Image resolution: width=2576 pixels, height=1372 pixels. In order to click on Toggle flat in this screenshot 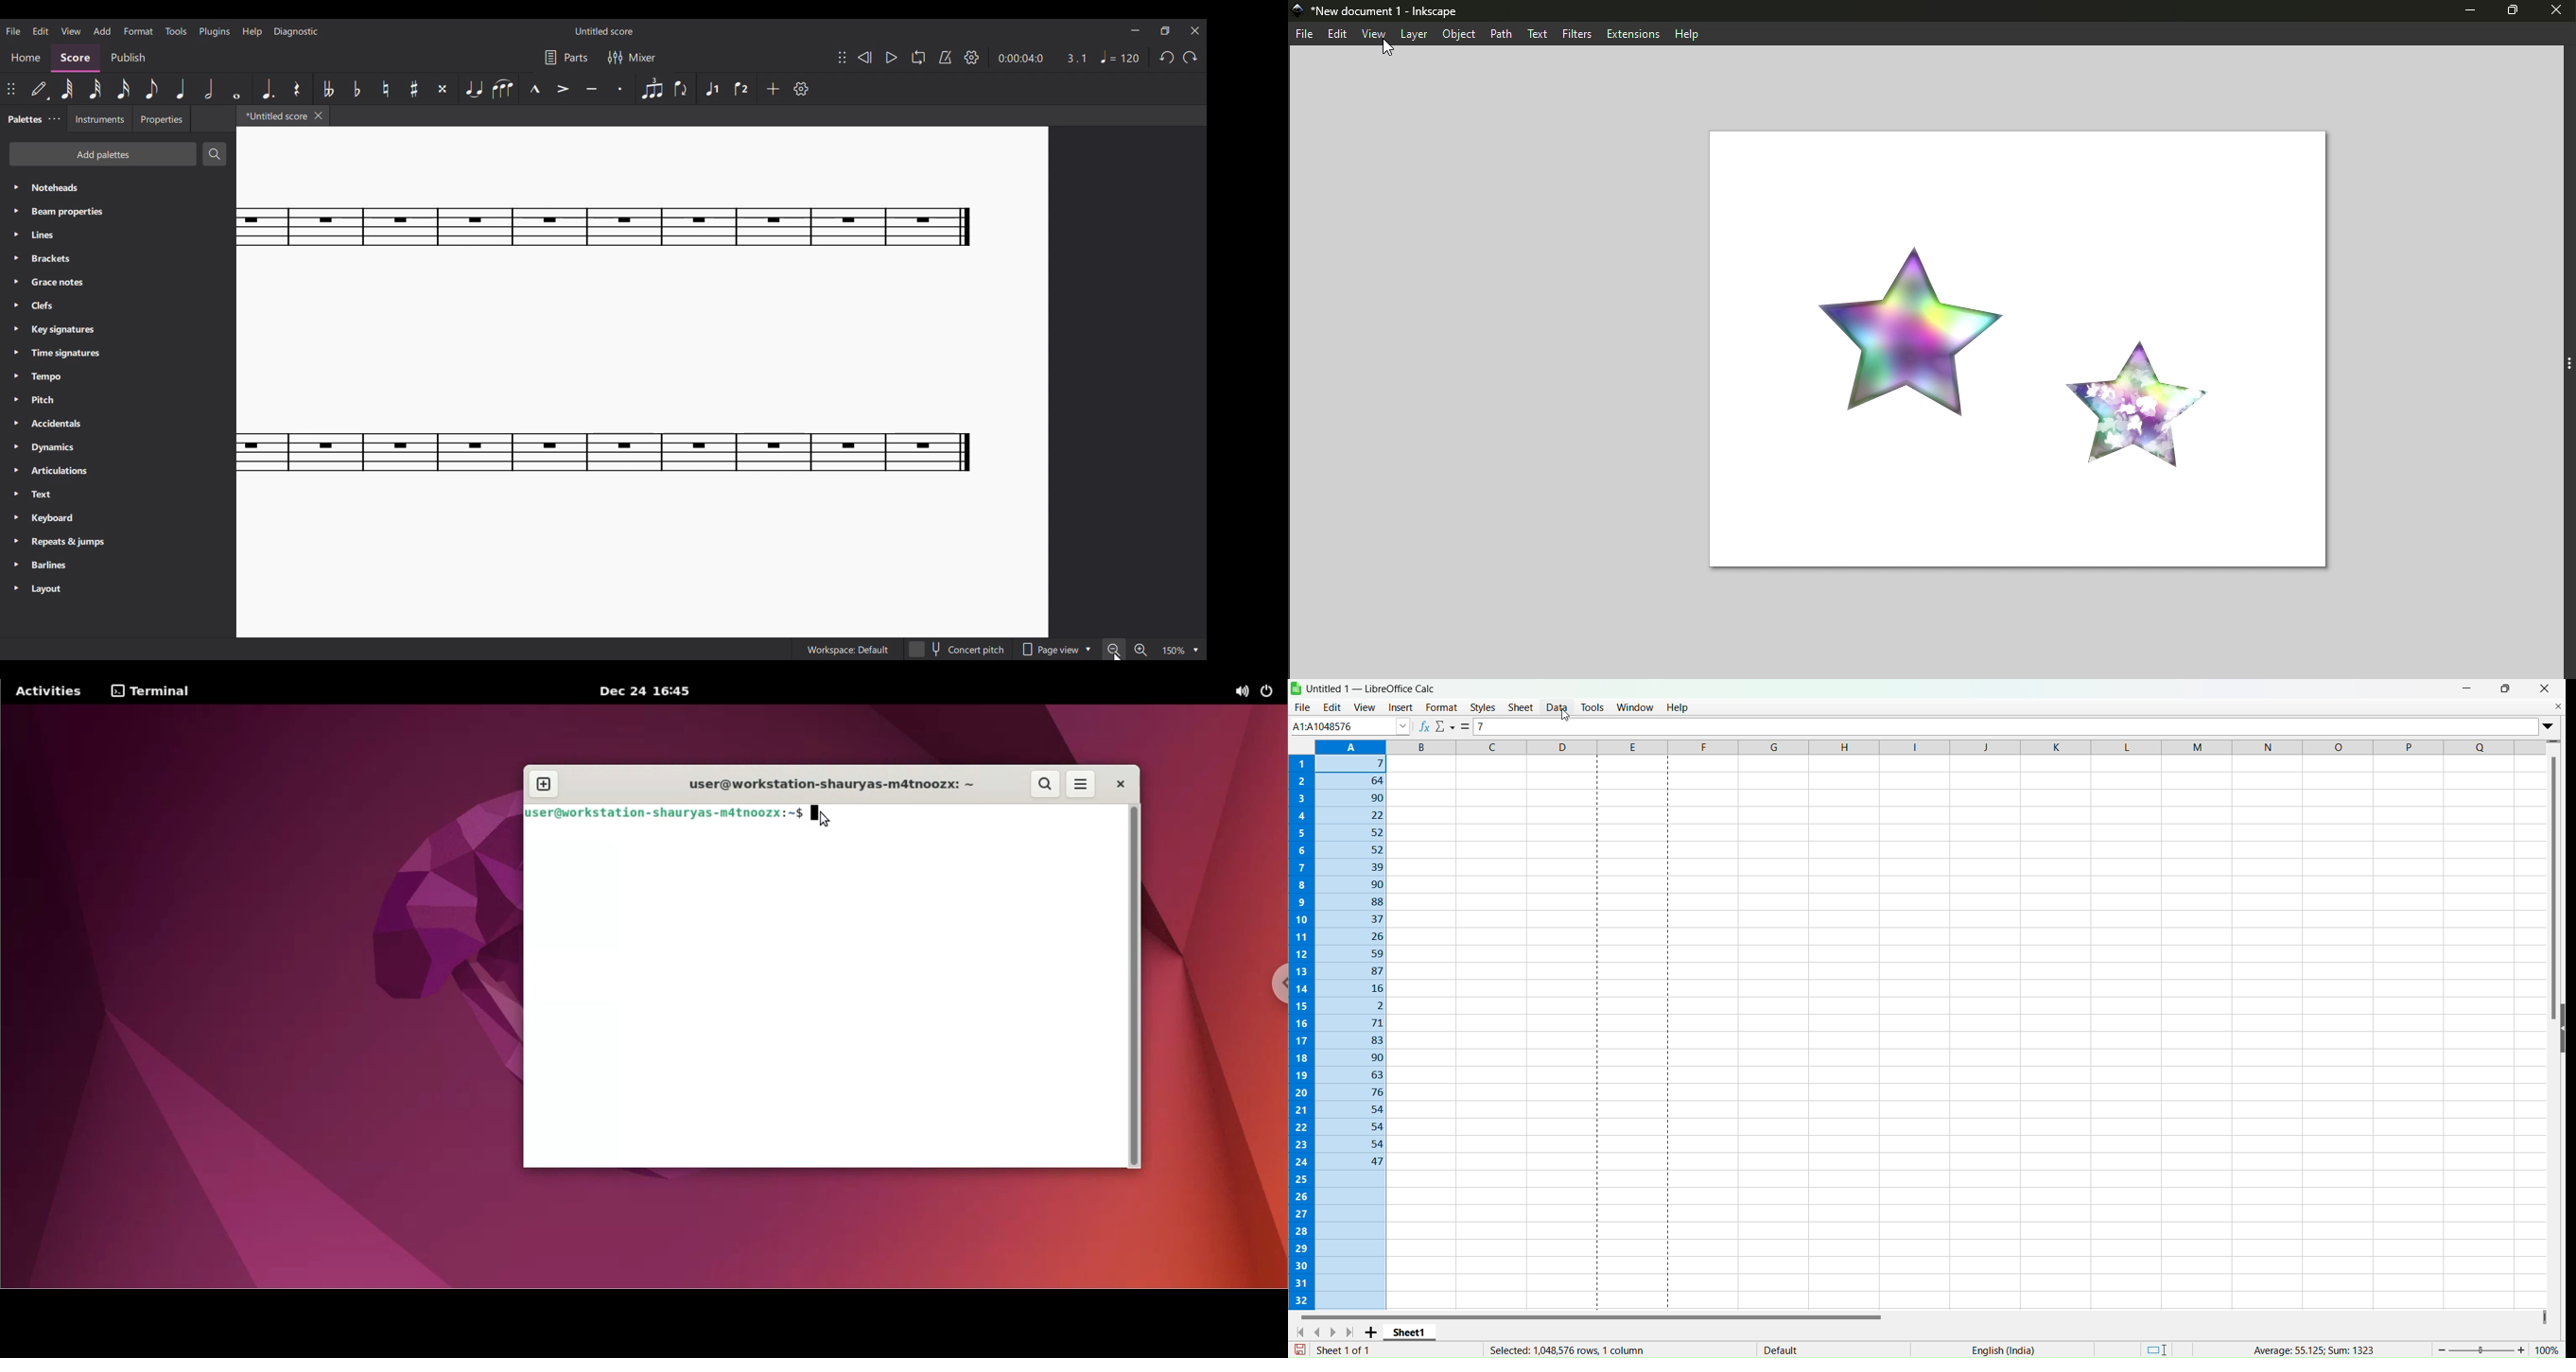, I will do `click(357, 89)`.